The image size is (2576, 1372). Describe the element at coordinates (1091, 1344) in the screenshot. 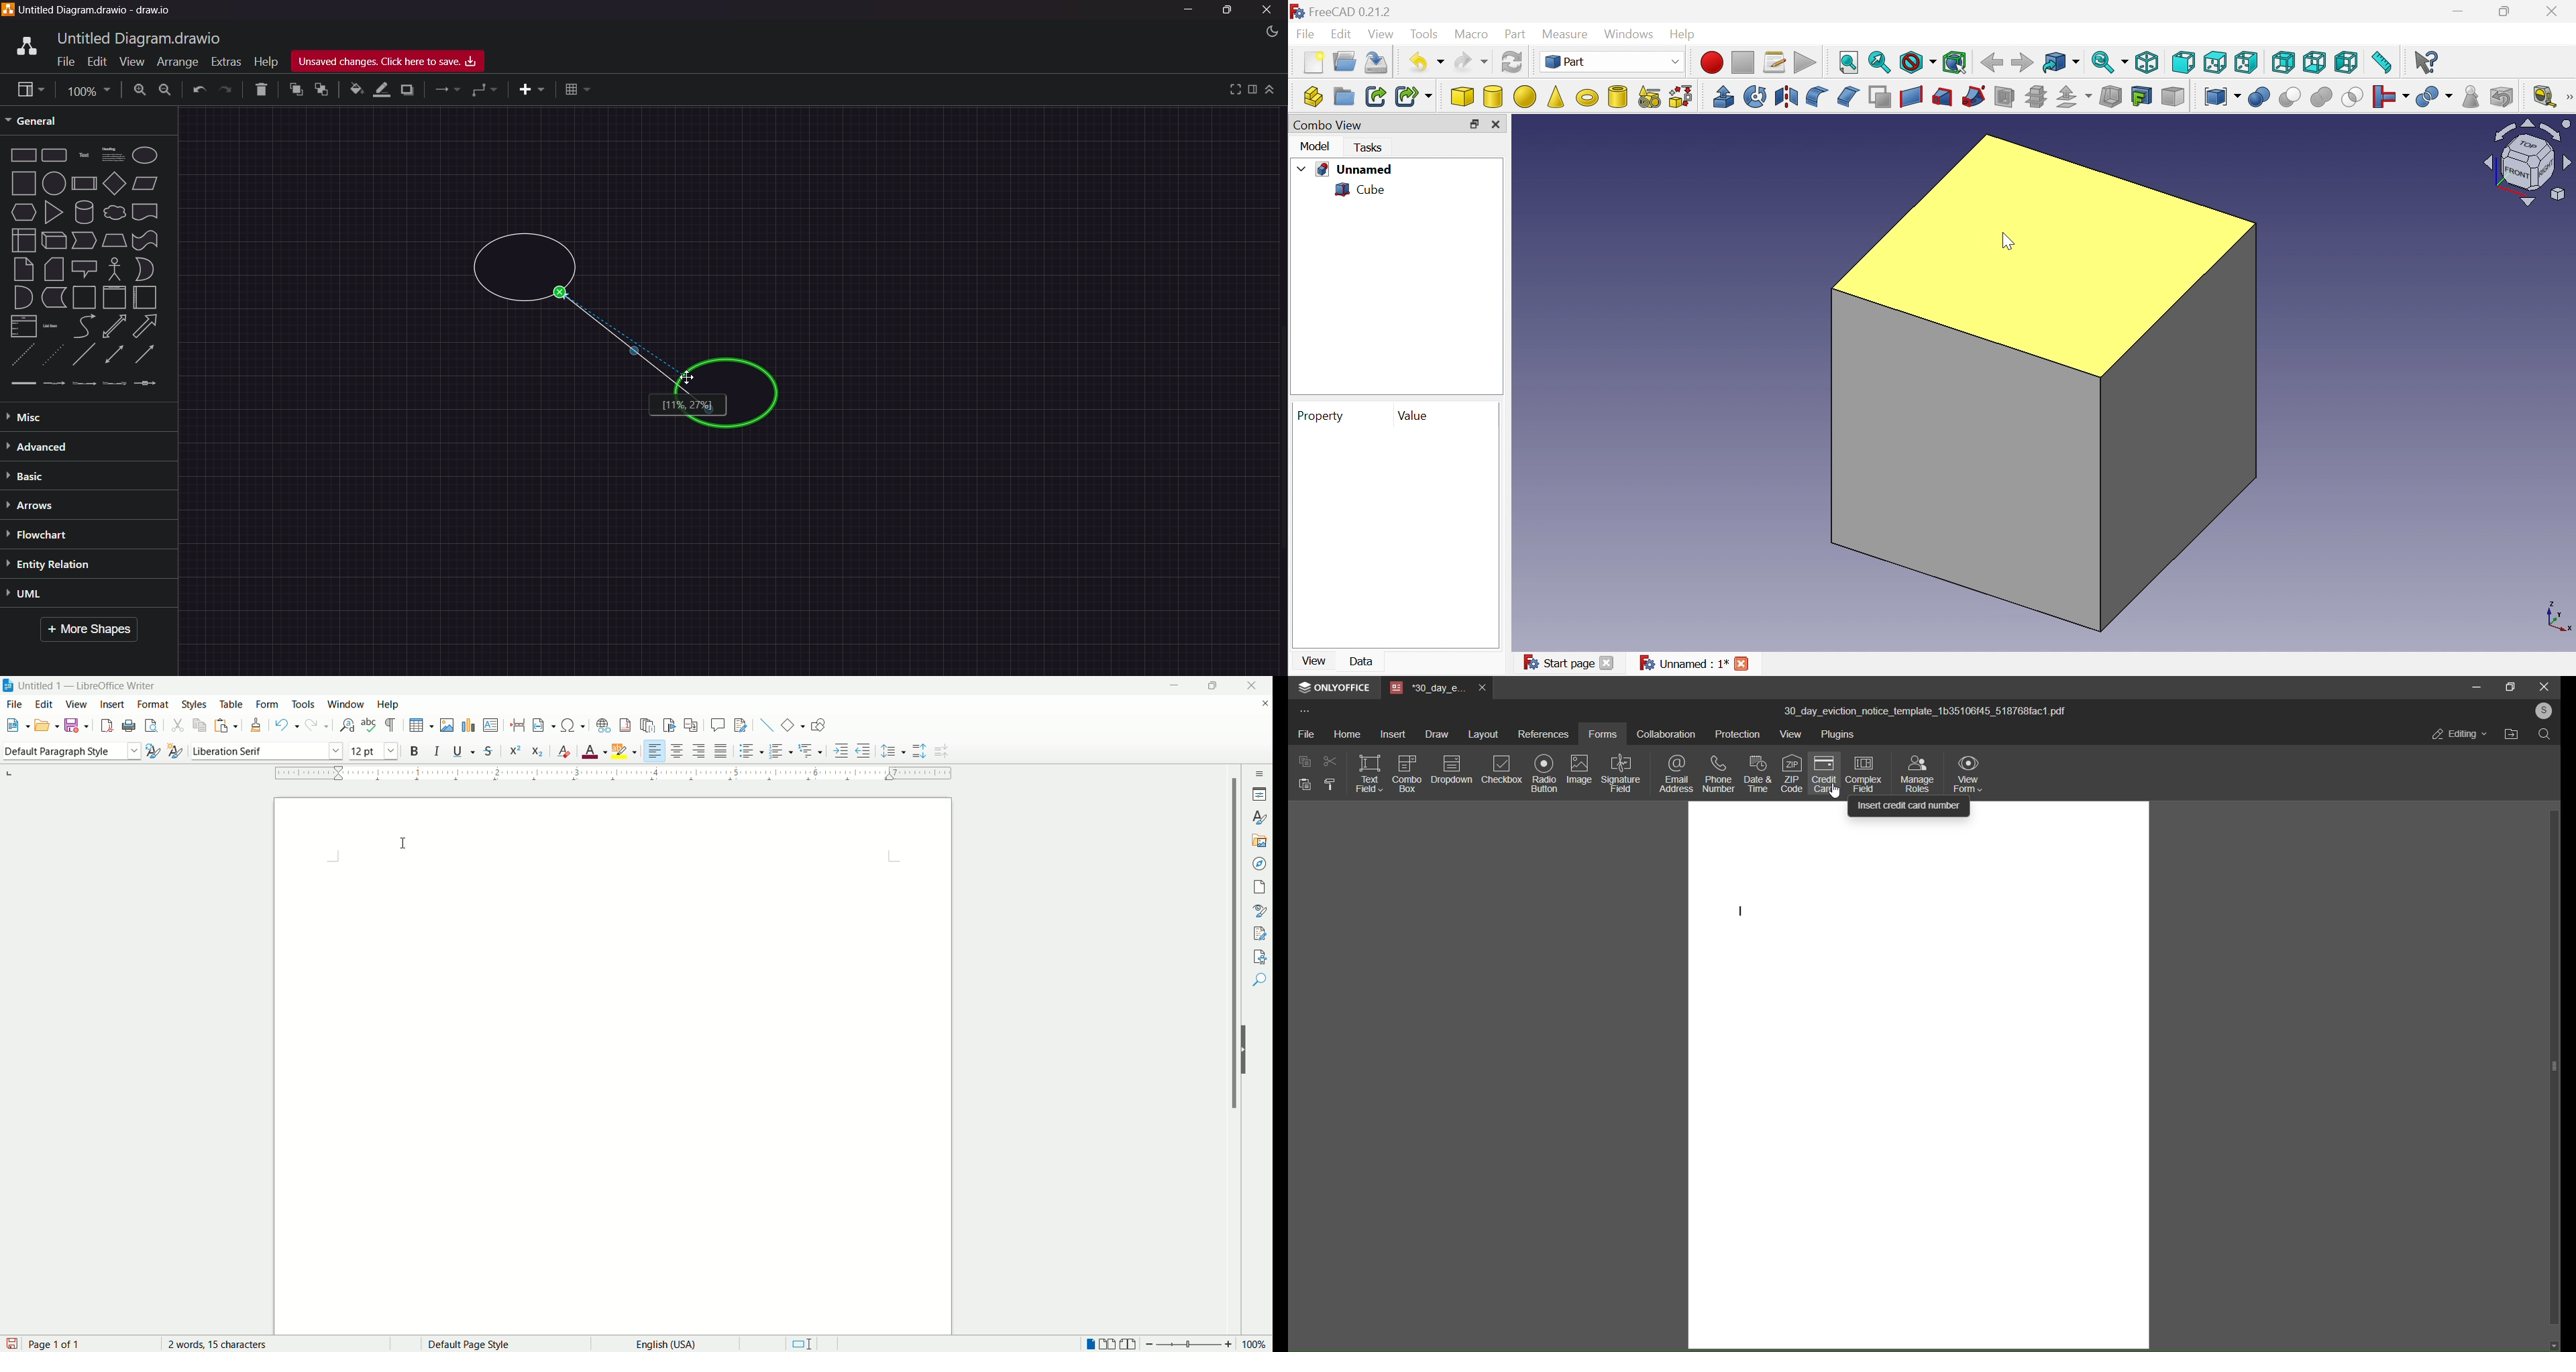

I see `single page view` at that location.